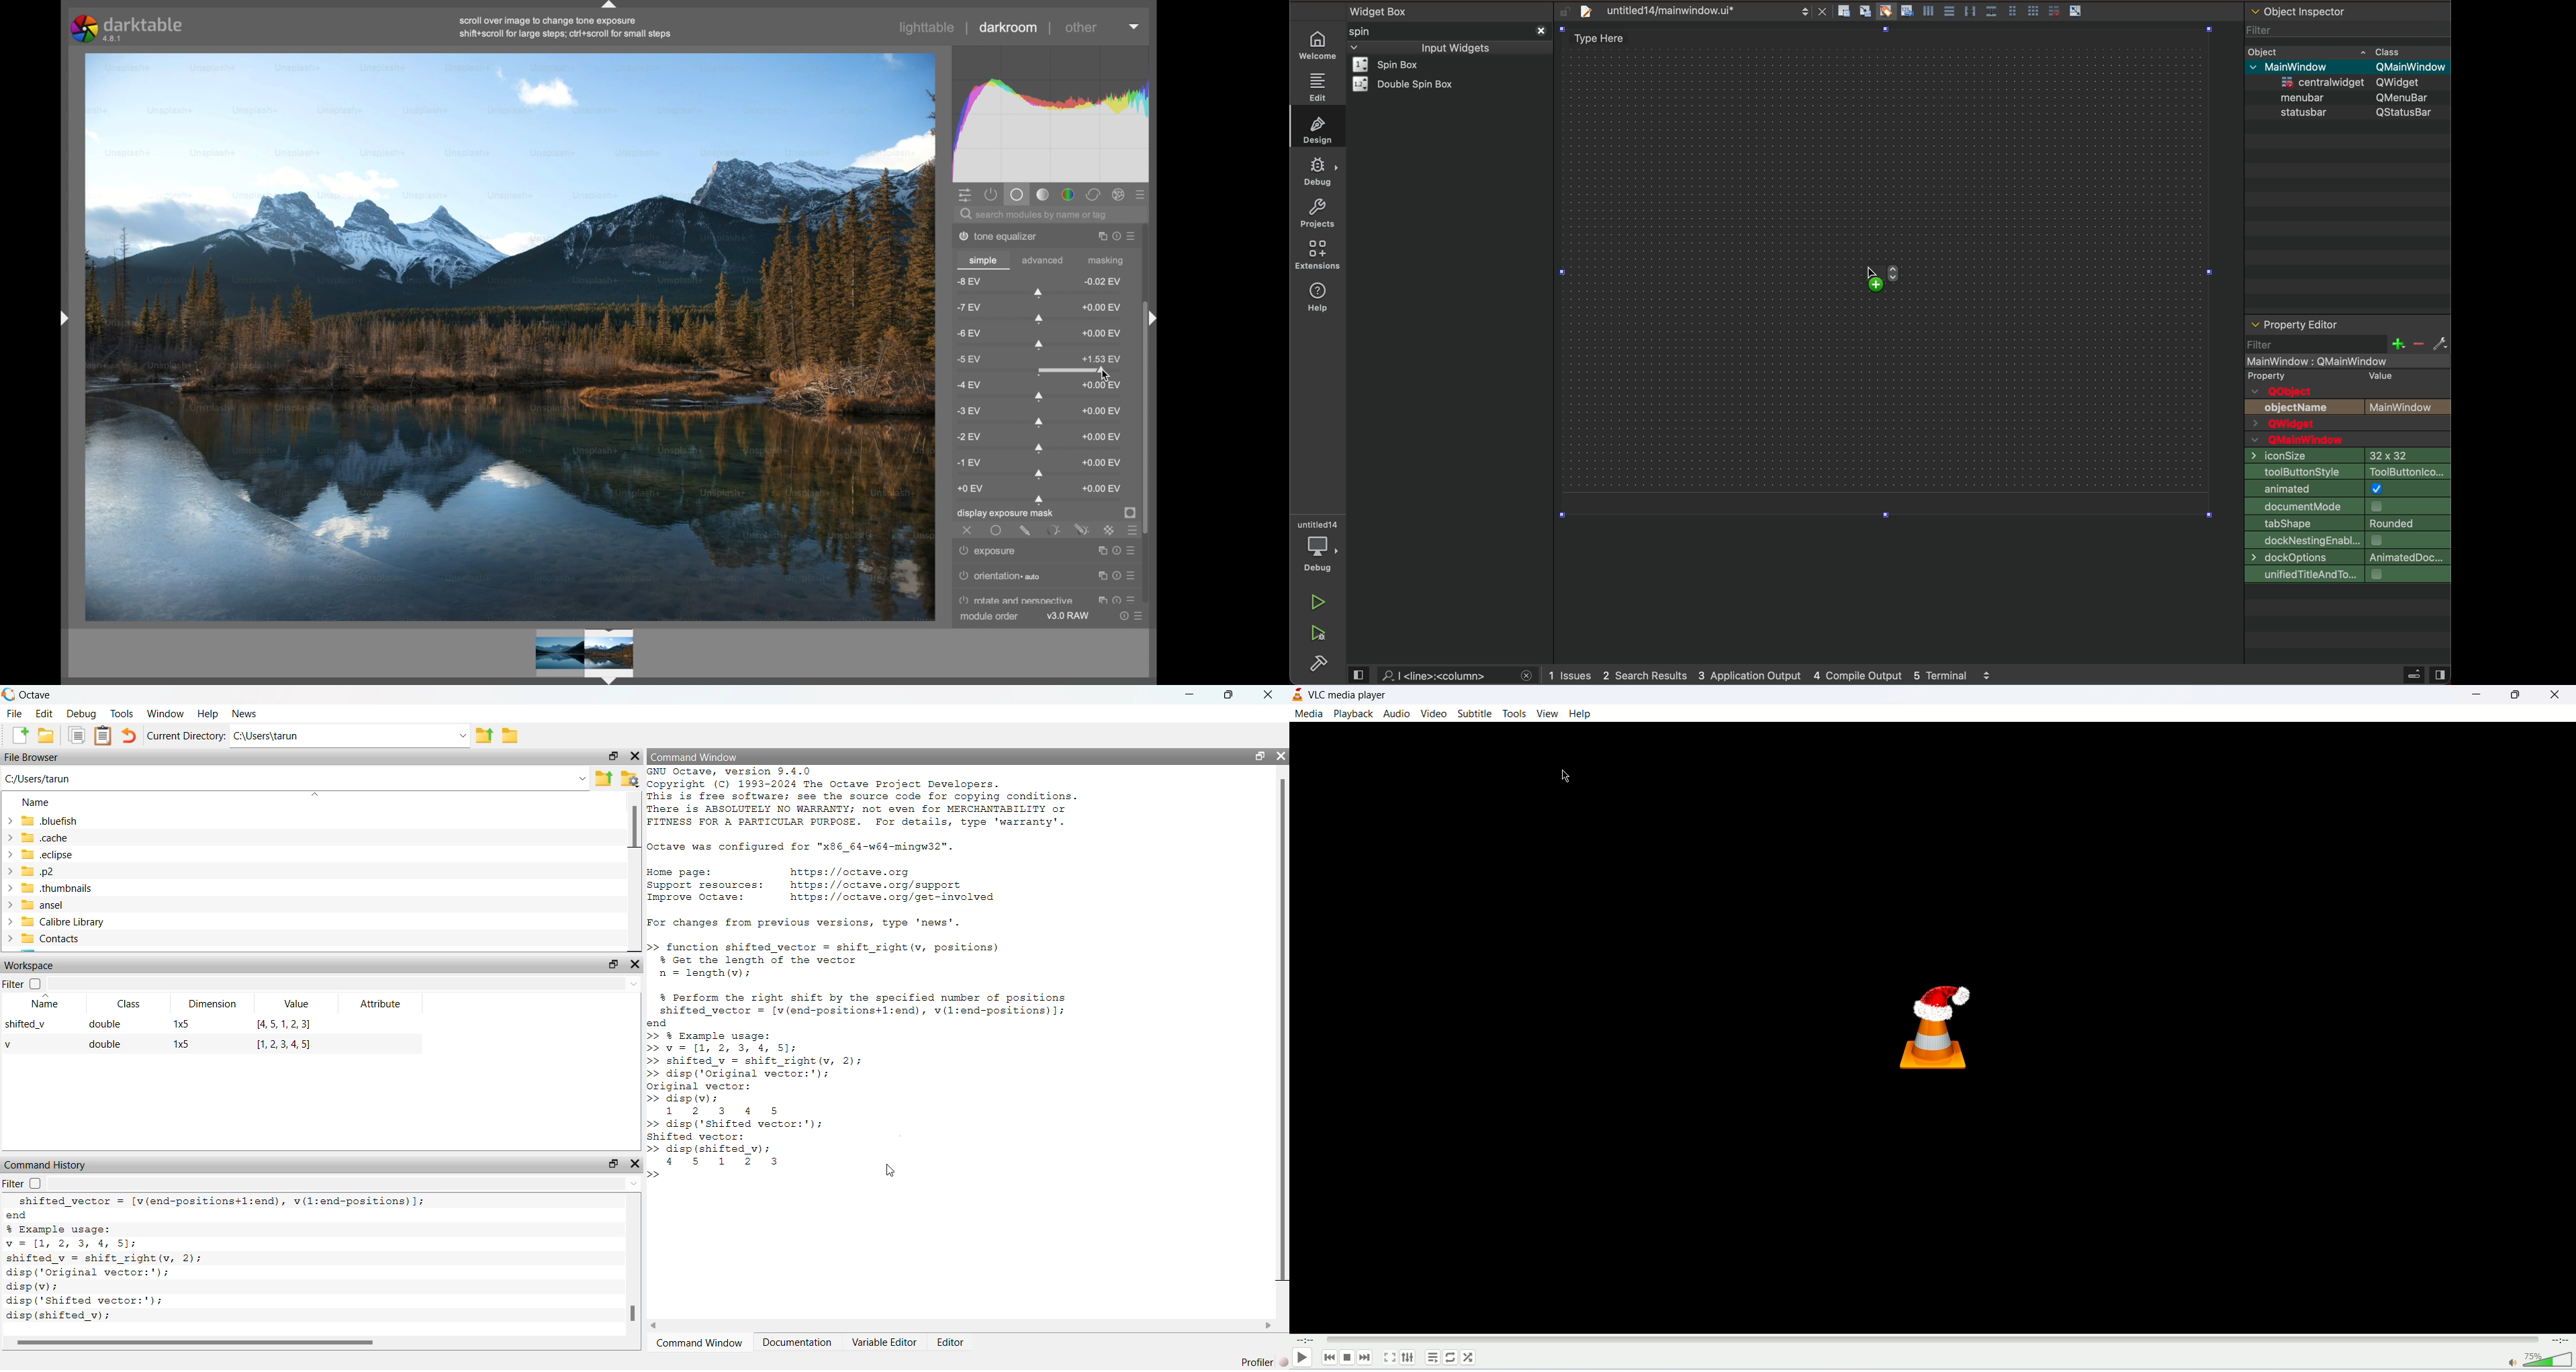 The width and height of the screenshot is (2576, 1372). What do you see at coordinates (181, 1025) in the screenshot?
I see `1x5` at bounding box center [181, 1025].